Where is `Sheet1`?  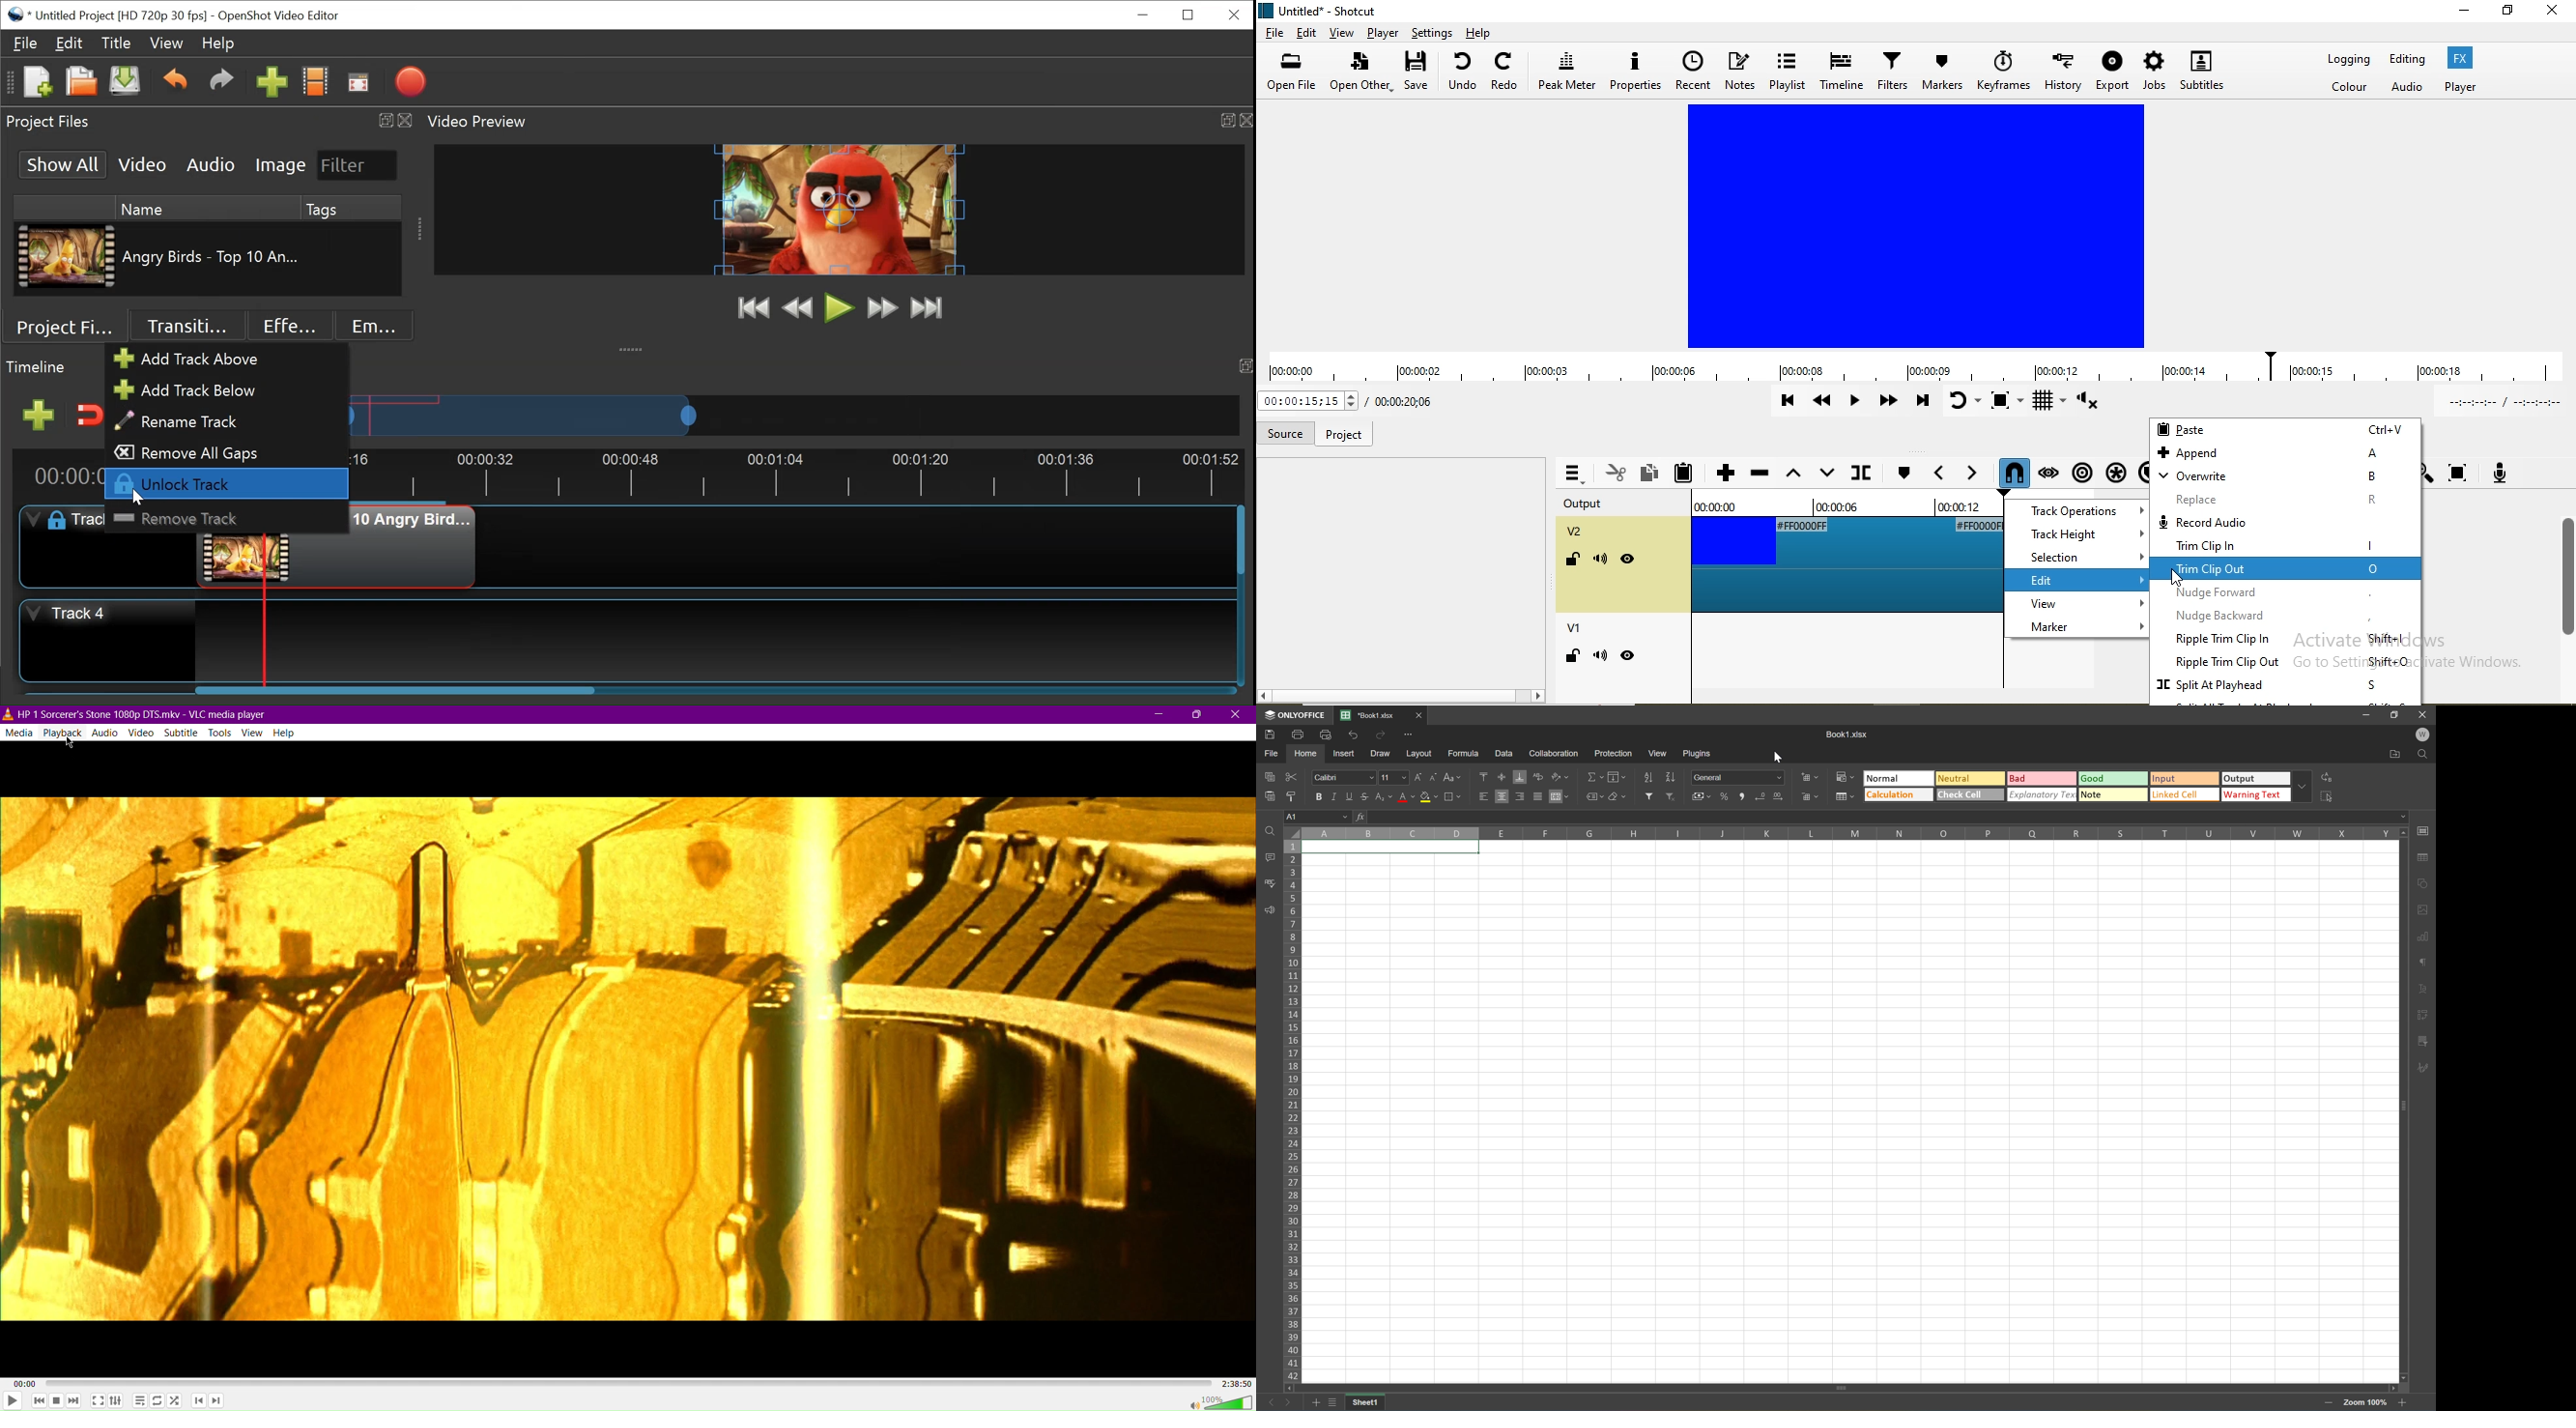 Sheet1 is located at coordinates (1366, 1404).